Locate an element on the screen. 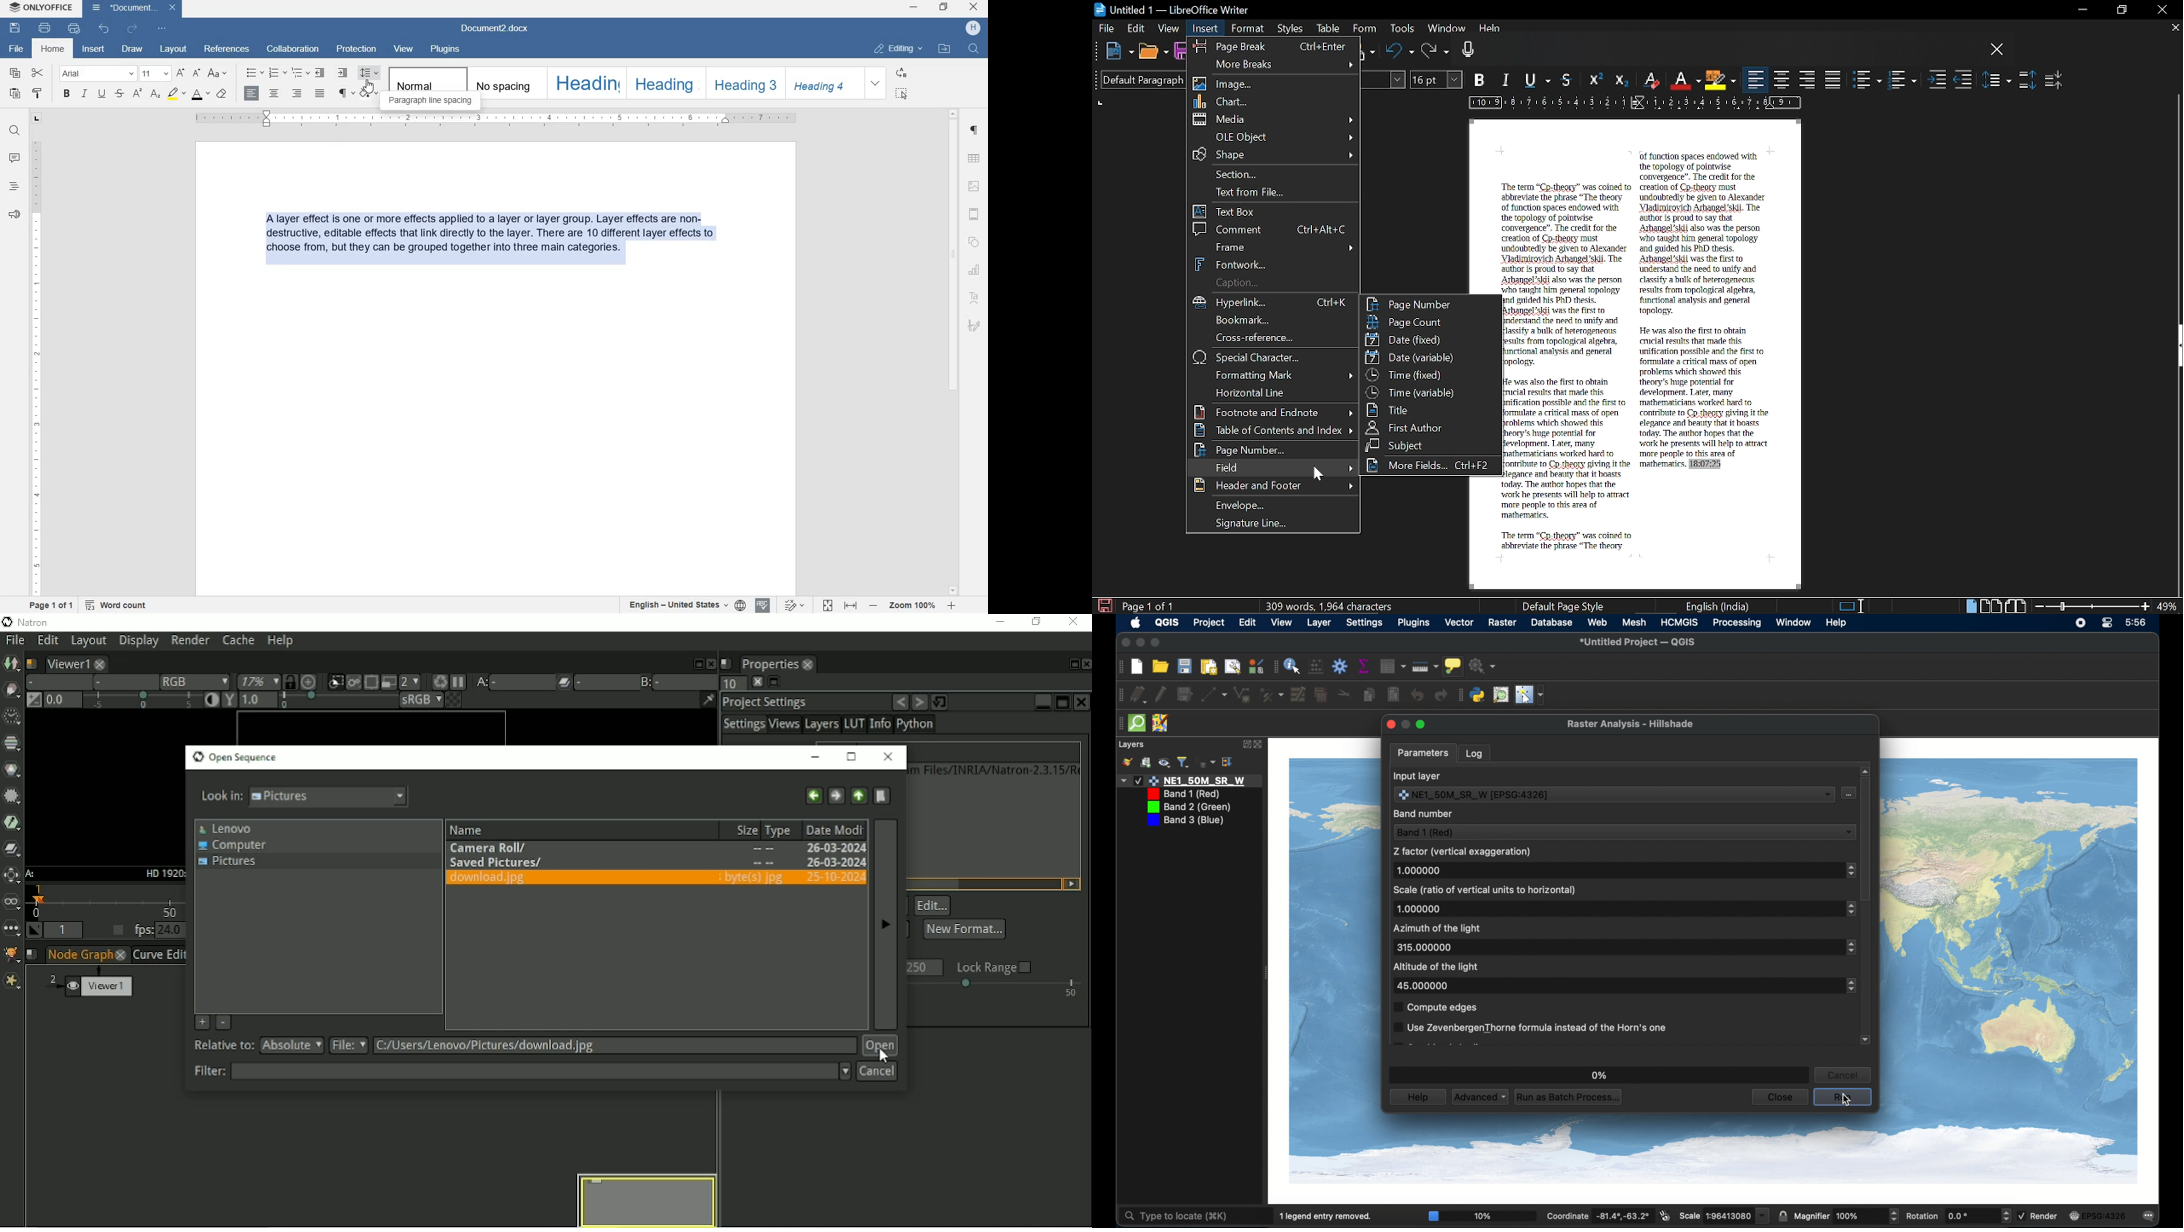  minimize is located at coordinates (913, 8).